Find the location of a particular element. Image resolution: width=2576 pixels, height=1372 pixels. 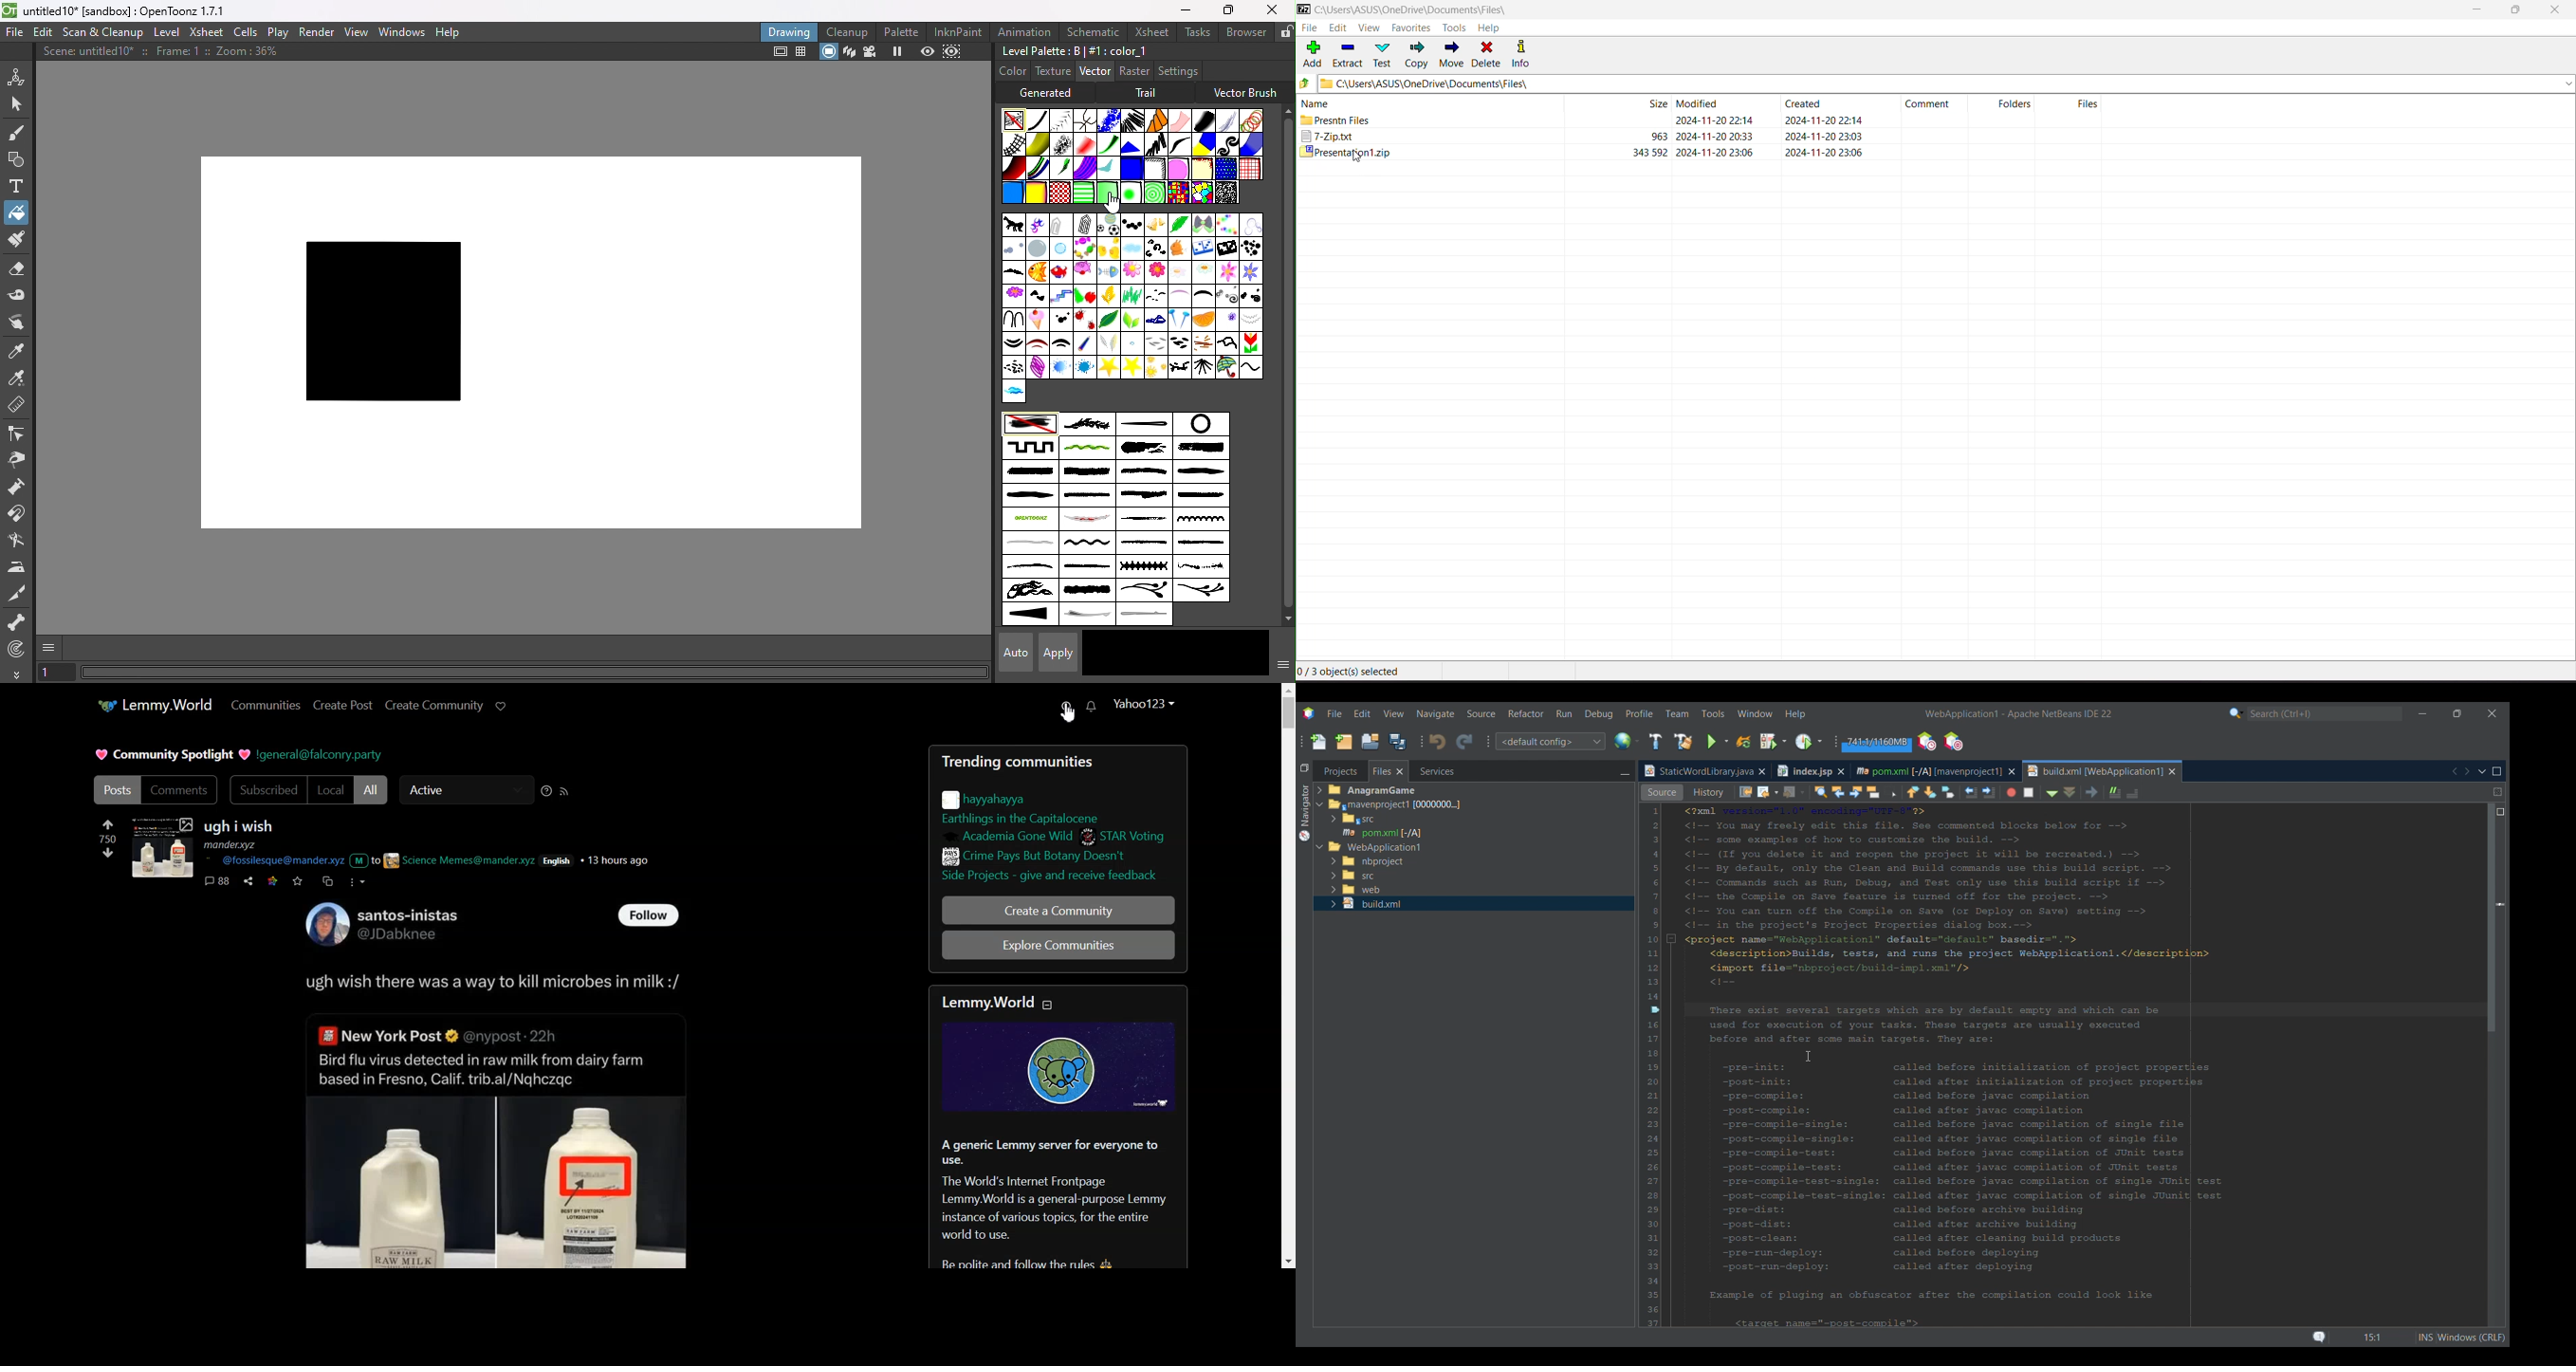

IDE's default browser is located at coordinates (1627, 741).